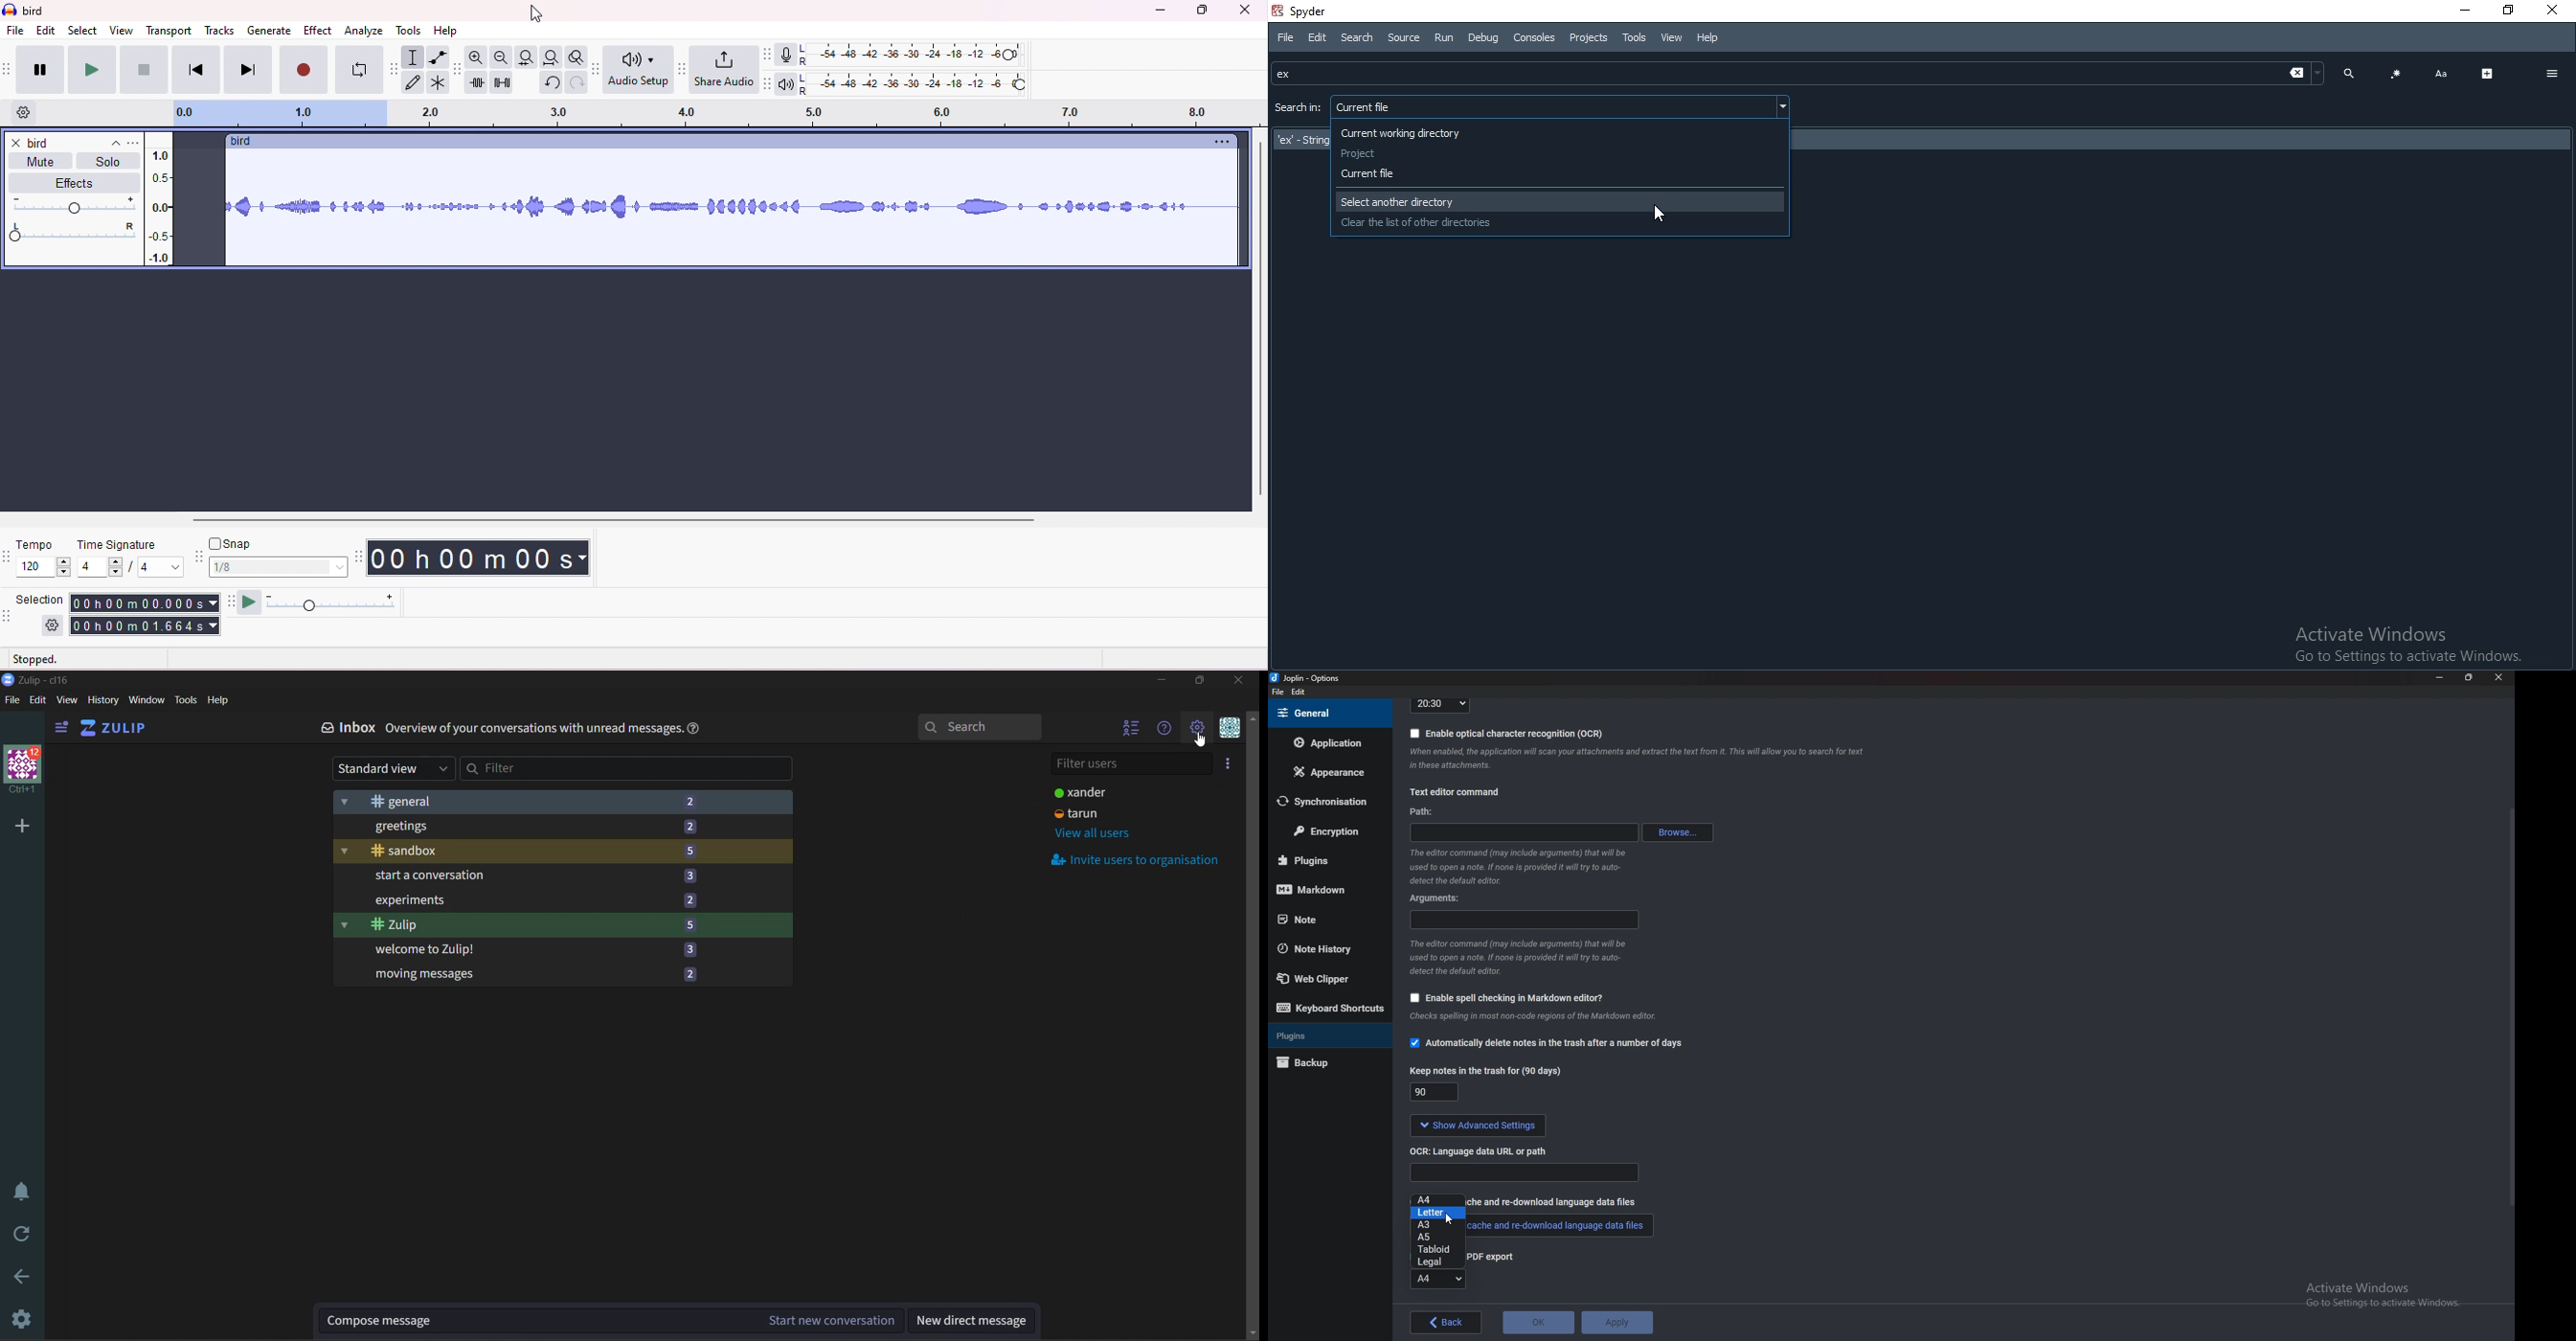 This screenshot has width=2576, height=1344. Describe the element at coordinates (46, 569) in the screenshot. I see `select tempo` at that location.